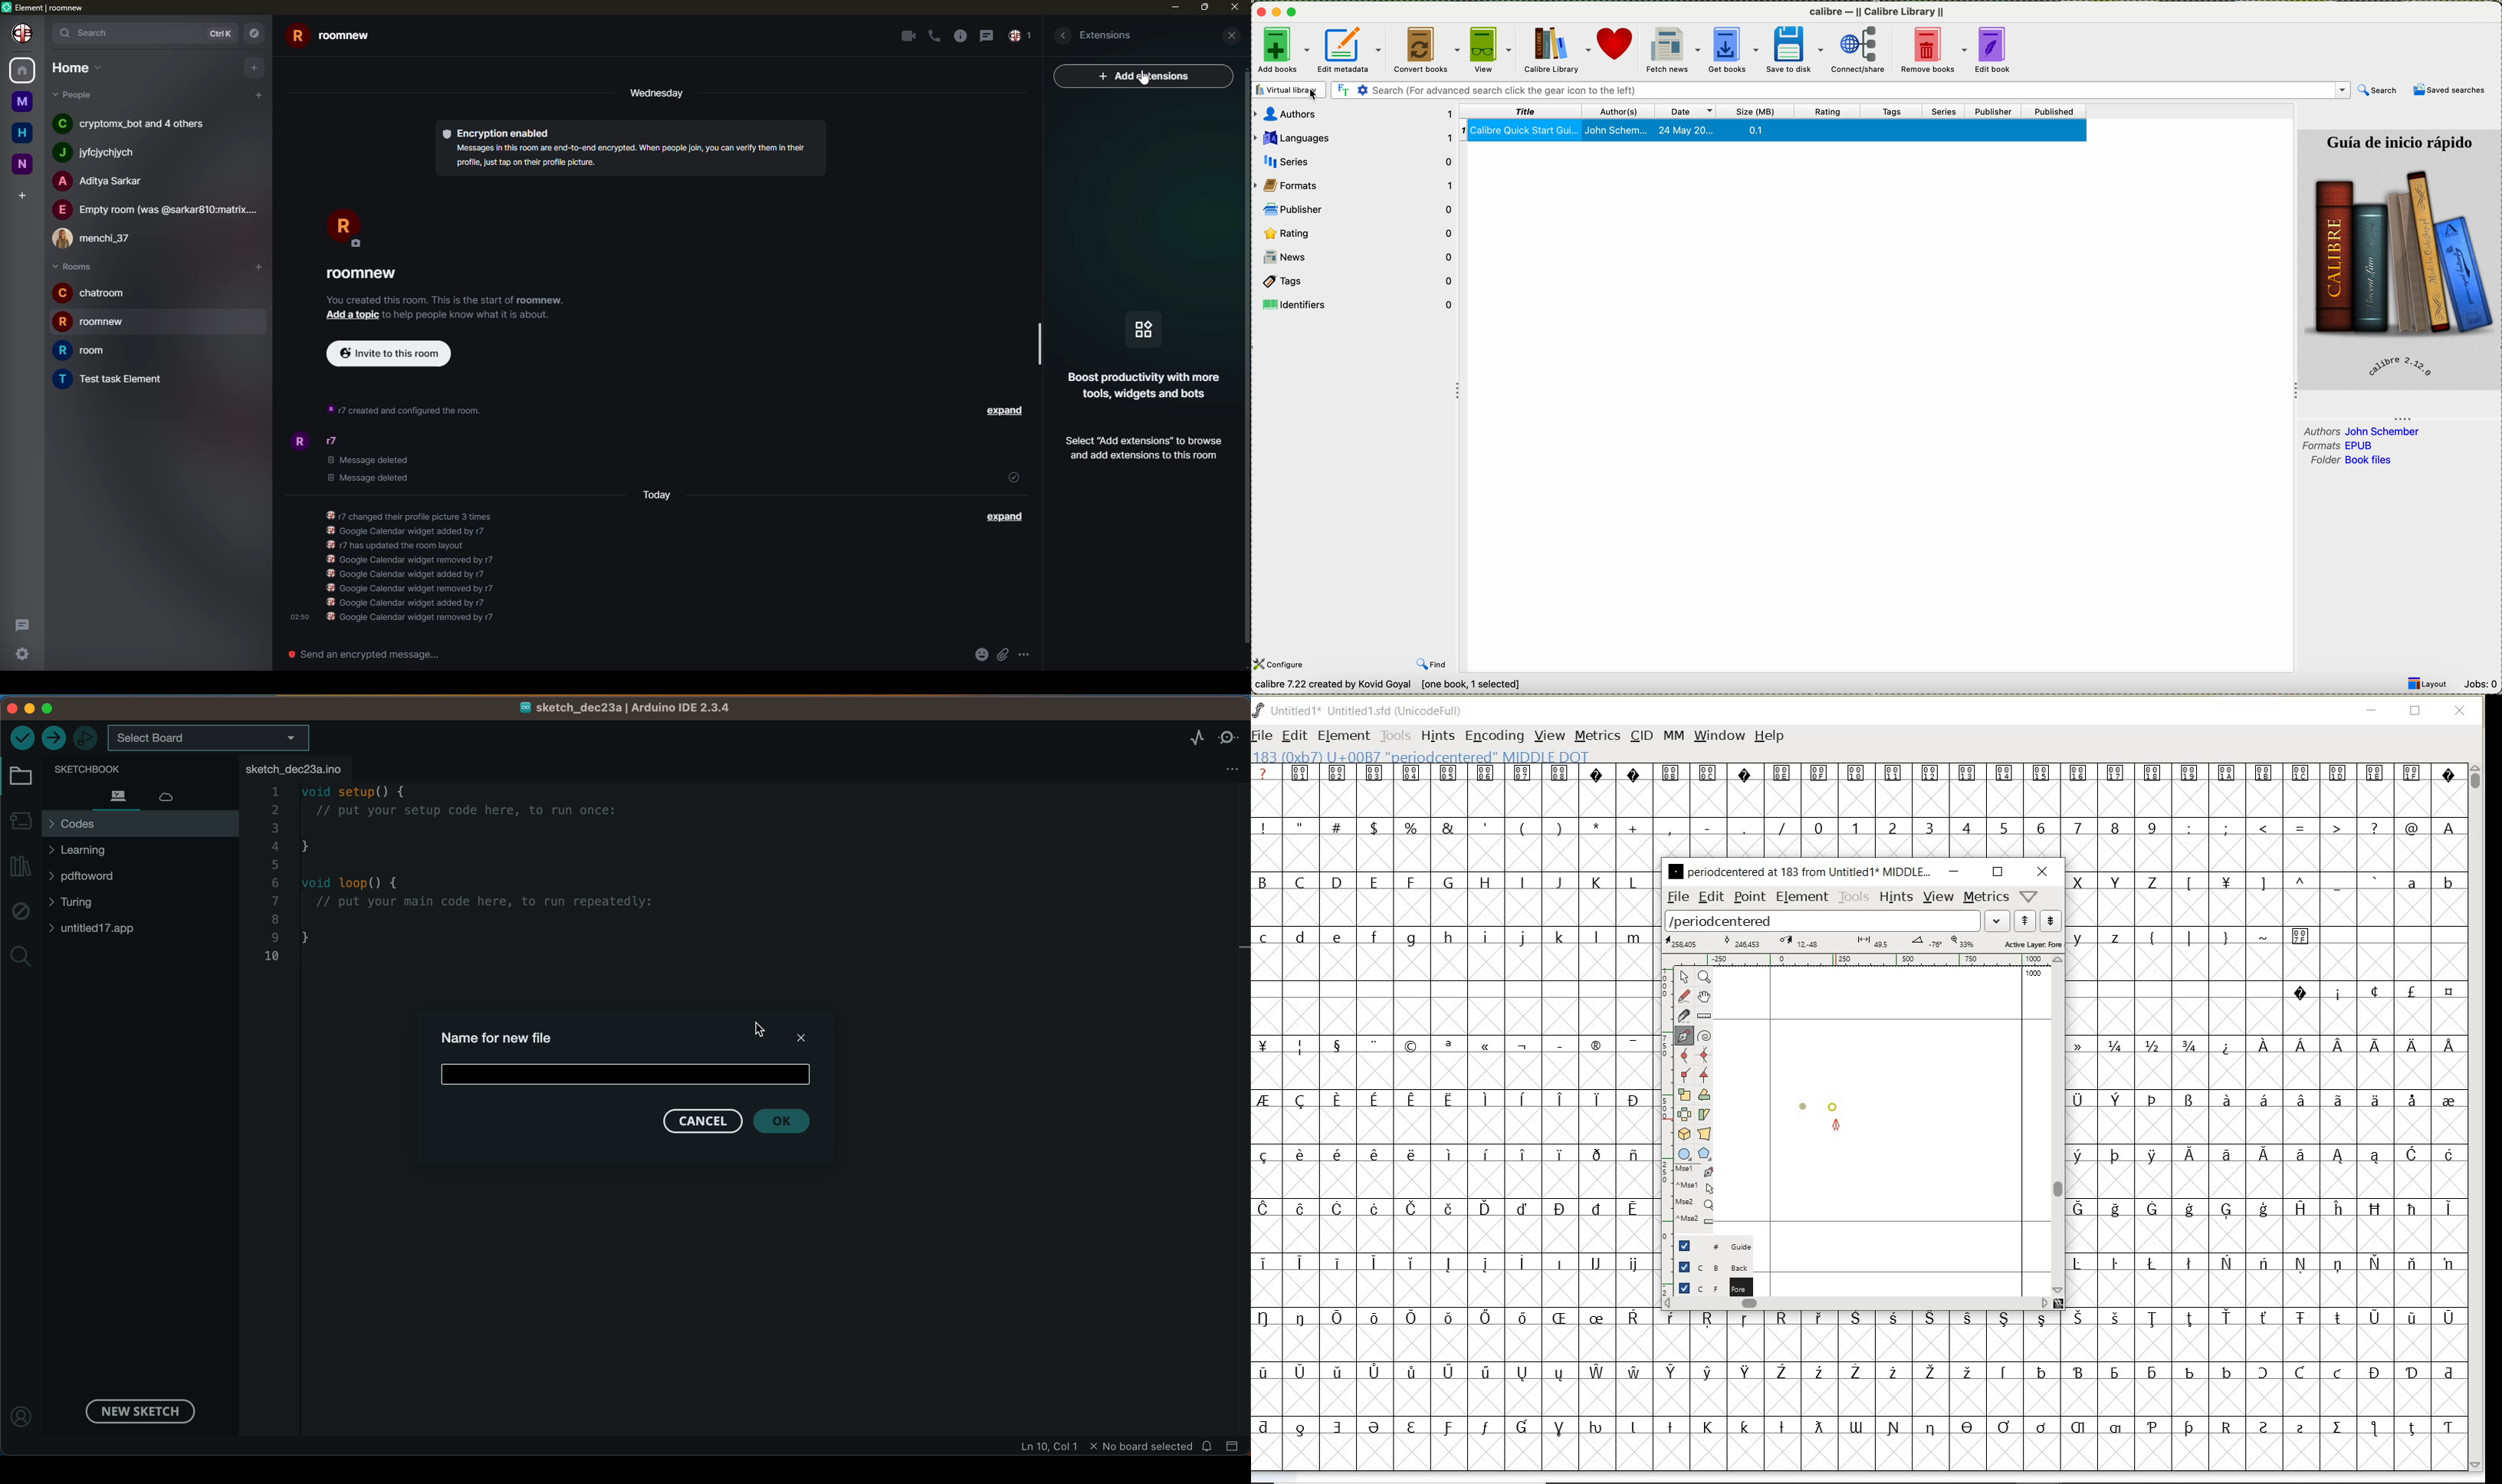 Image resolution: width=2520 pixels, height=1484 pixels. I want to click on people, so click(104, 182).